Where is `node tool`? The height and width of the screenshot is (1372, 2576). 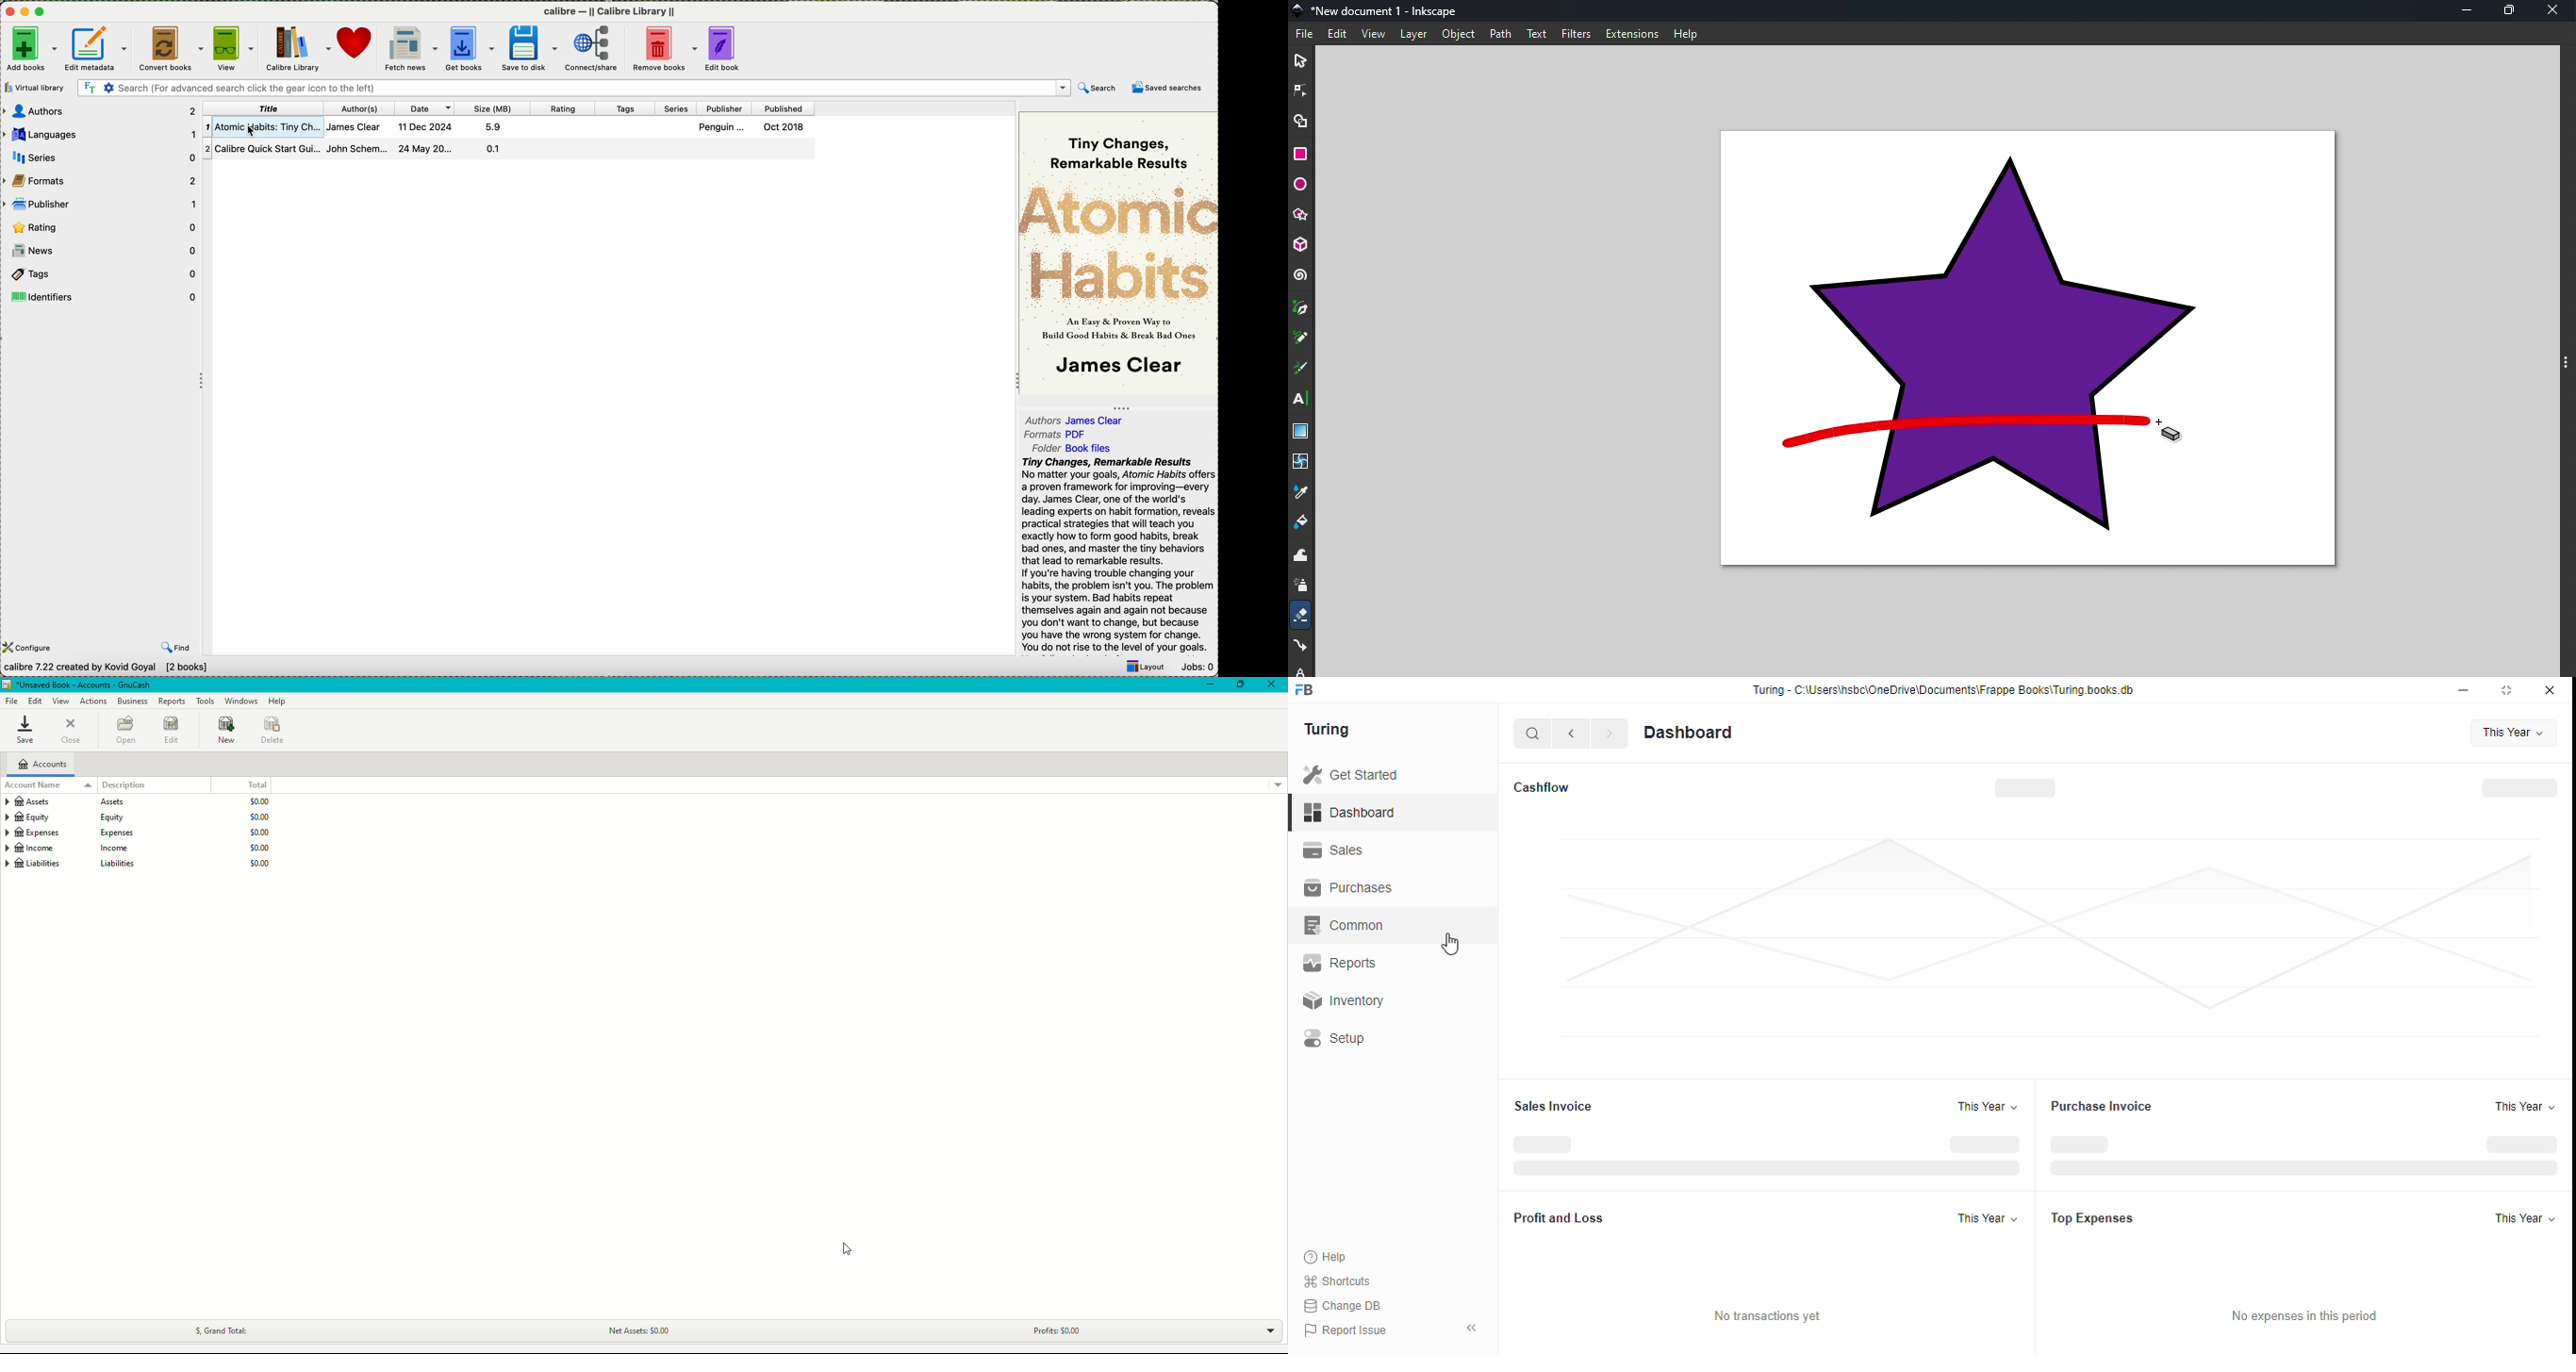 node tool is located at coordinates (1302, 90).